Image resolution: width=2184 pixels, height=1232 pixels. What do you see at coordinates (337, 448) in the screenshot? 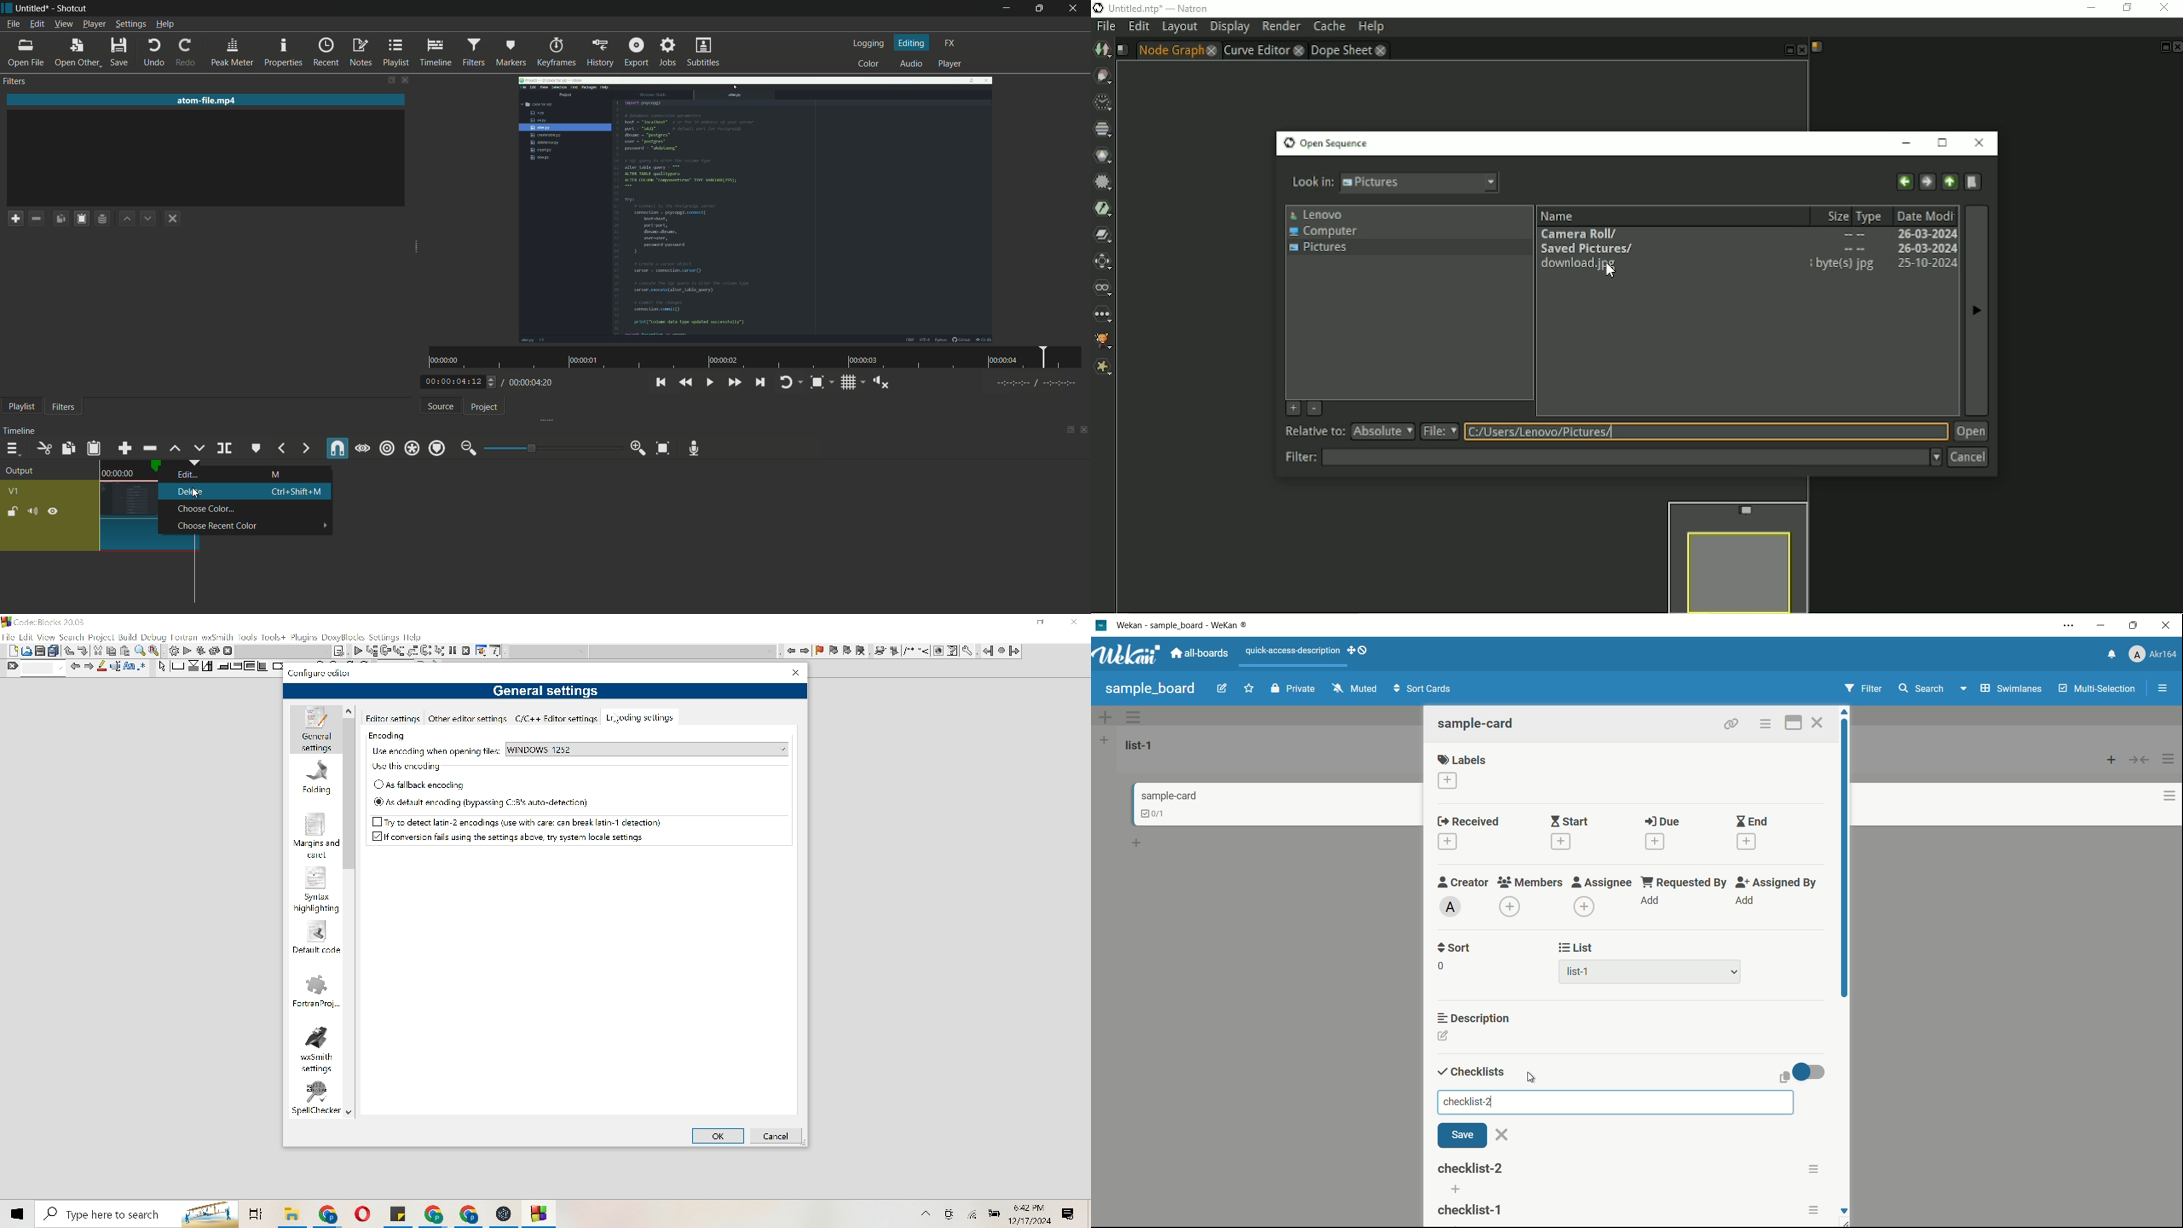
I see `snap` at bounding box center [337, 448].